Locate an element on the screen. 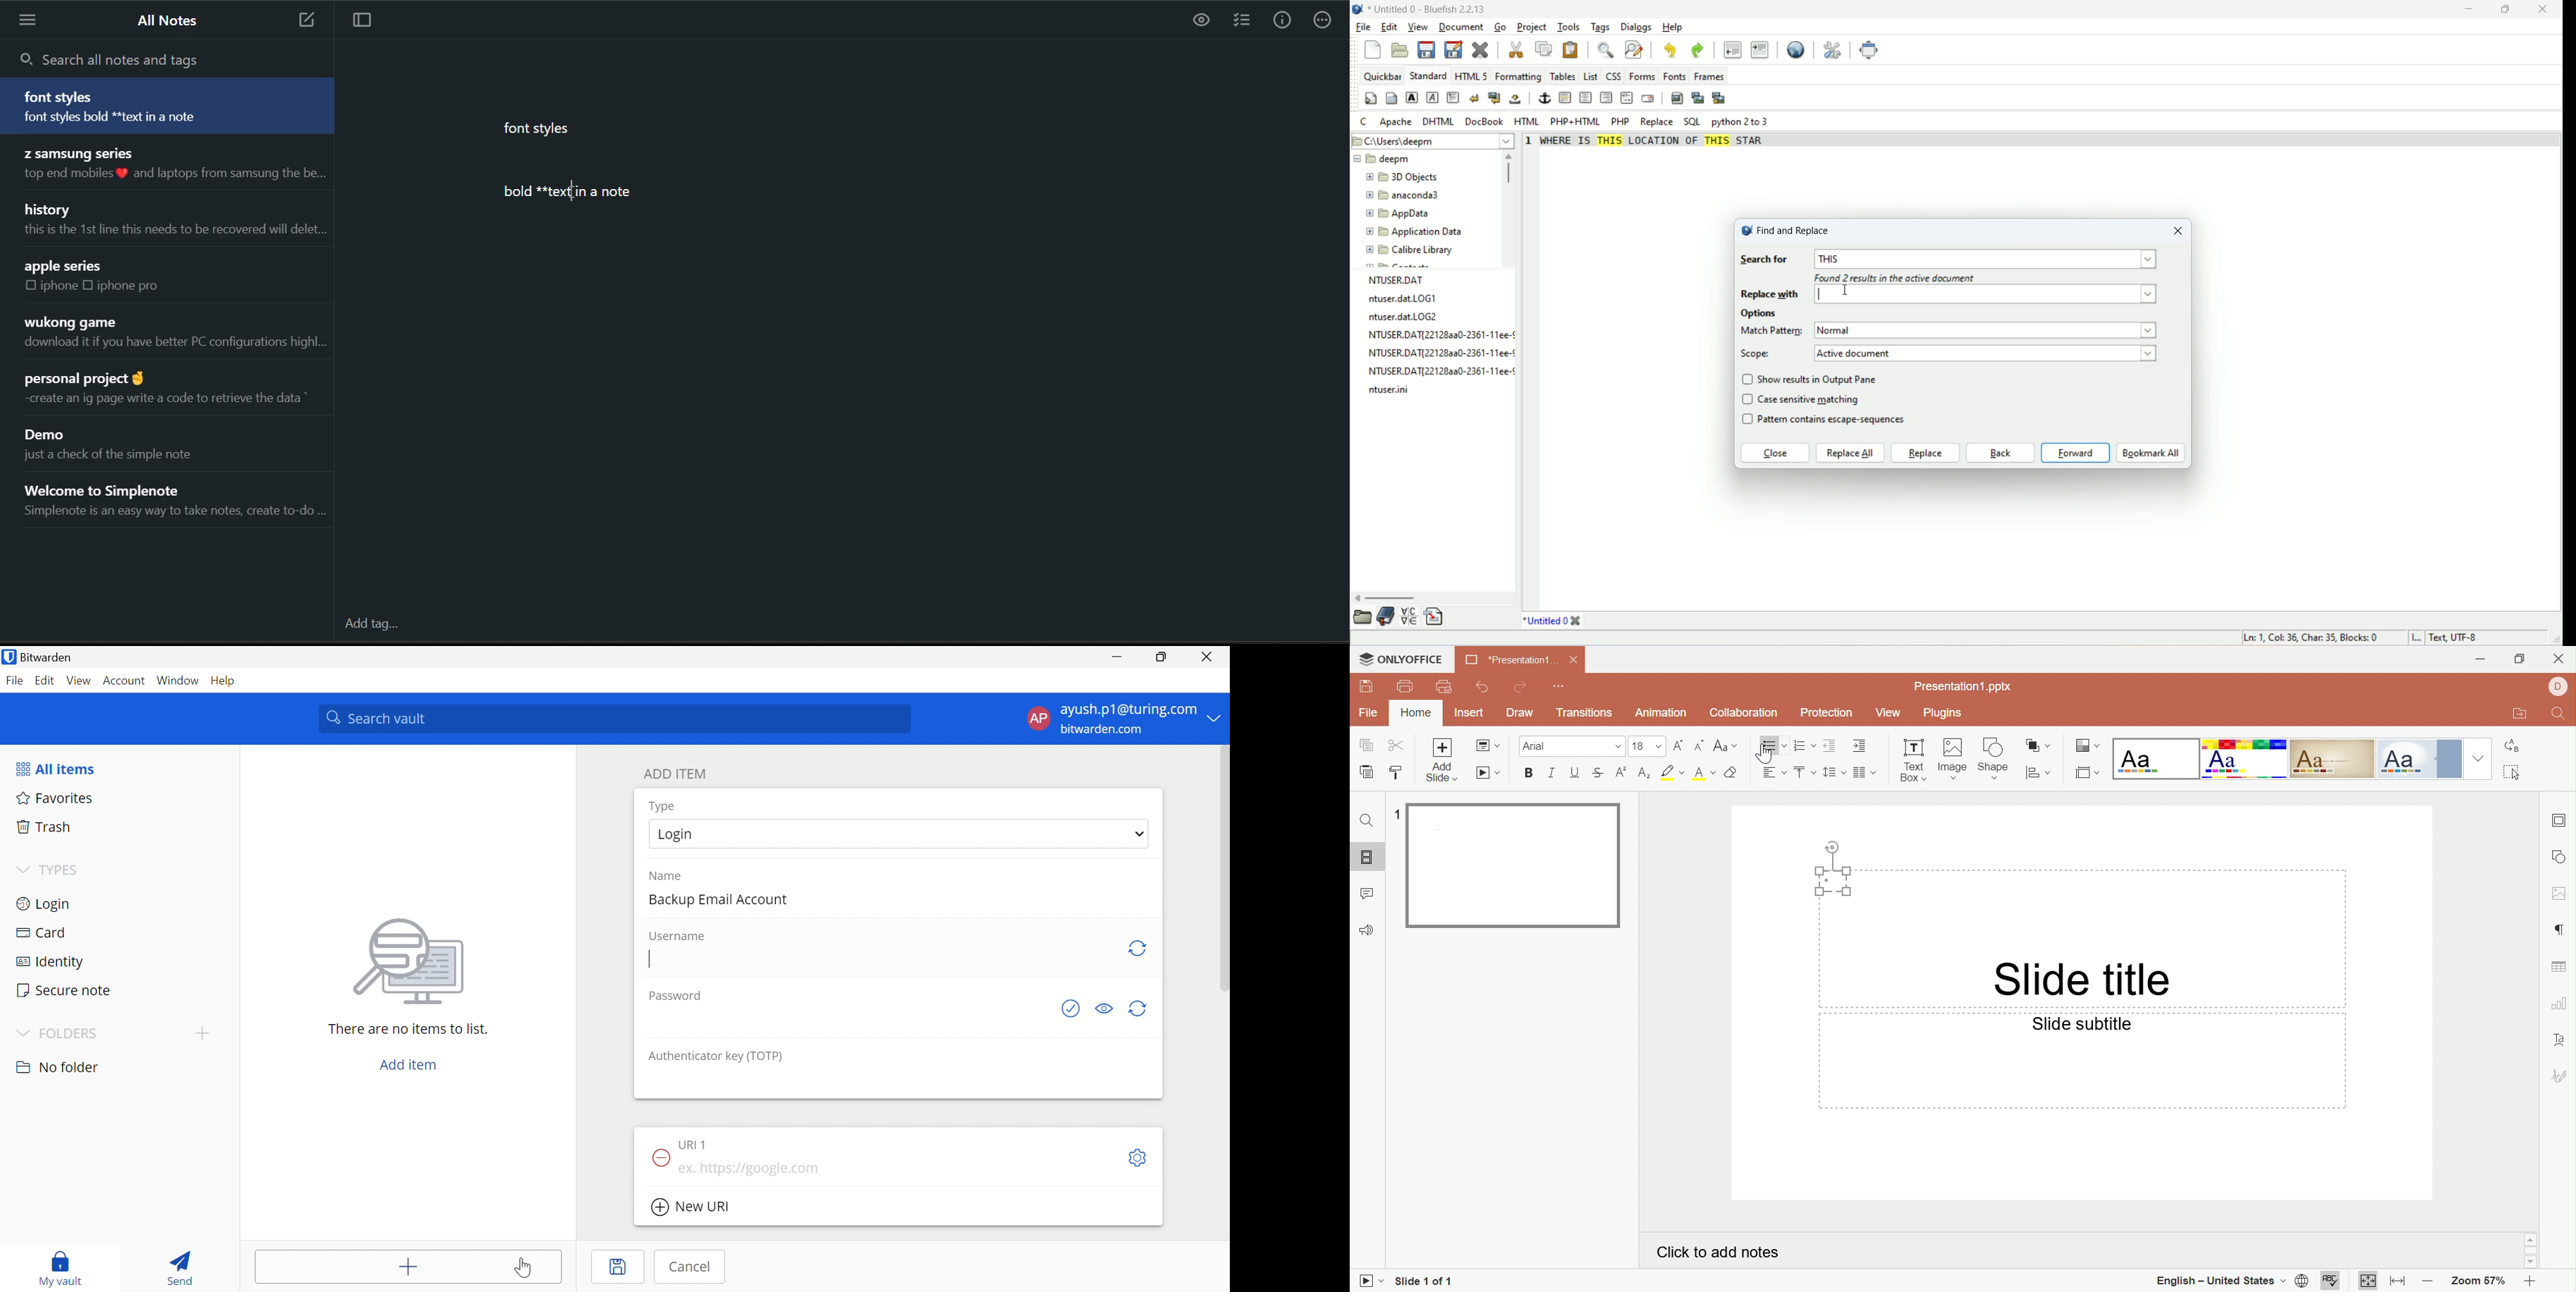 This screenshot has width=2576, height=1316. WHERE IS THIS LOCATION OF THIS STAR is located at coordinates (1658, 145).